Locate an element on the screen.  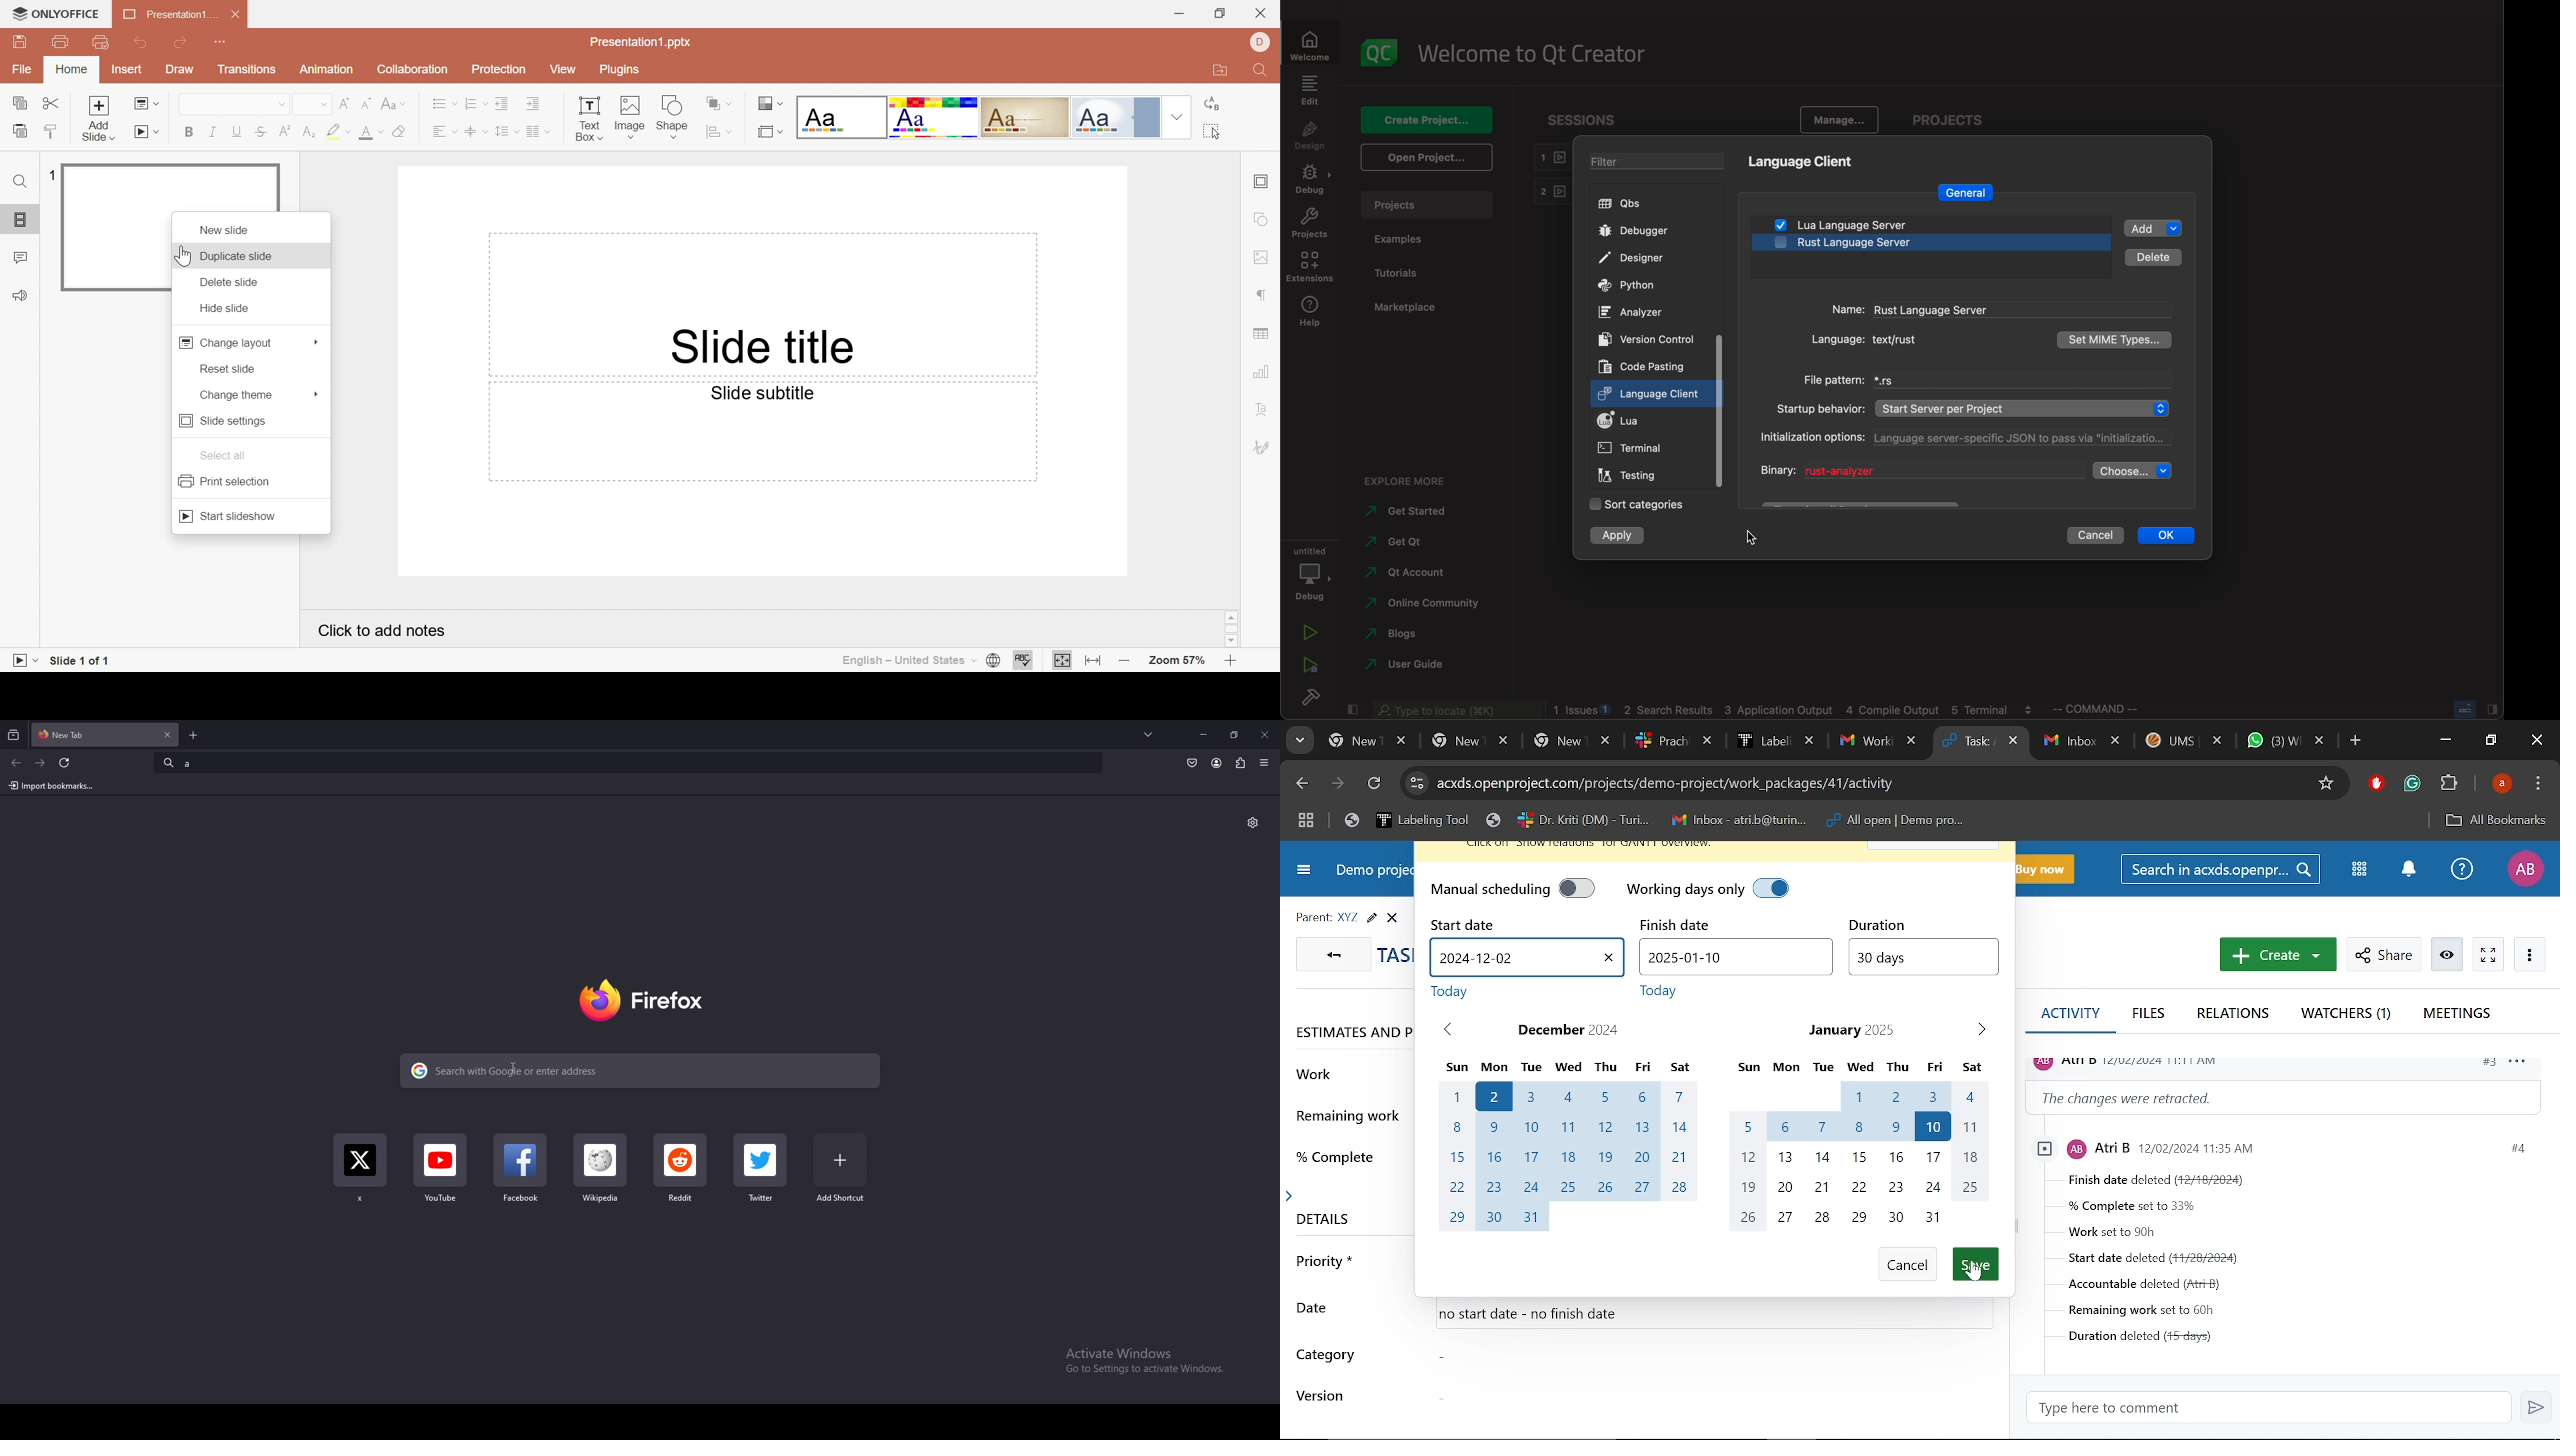
Protection is located at coordinates (499, 70).